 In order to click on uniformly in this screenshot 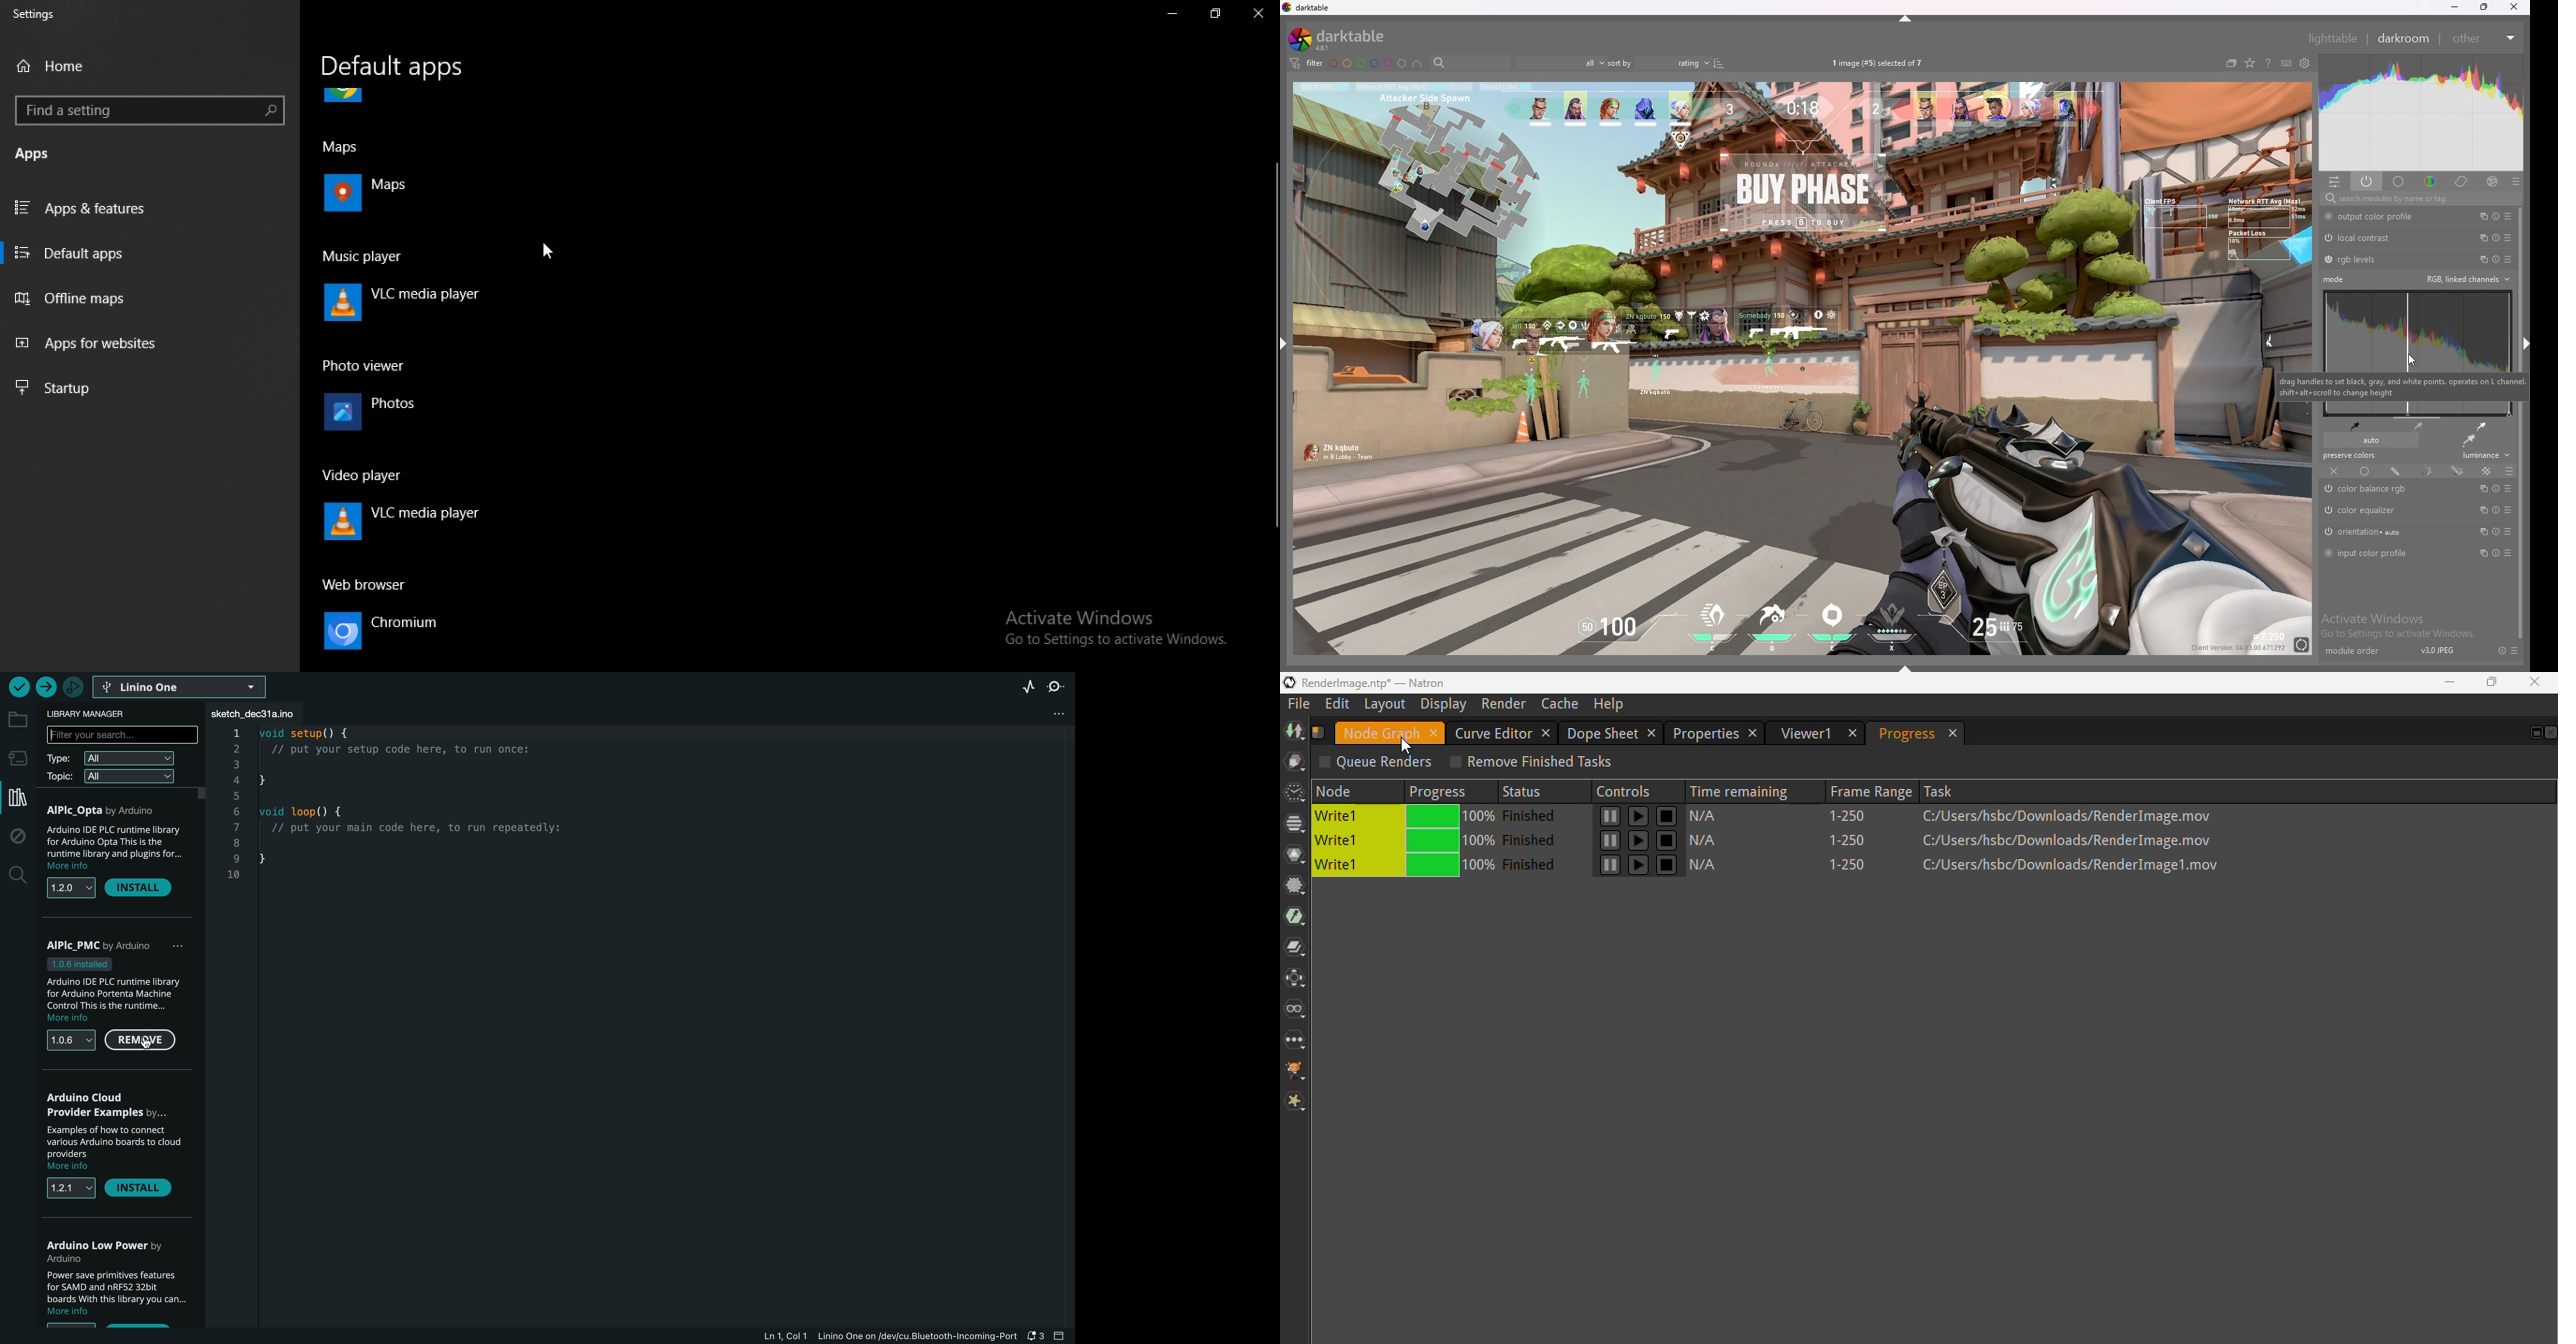, I will do `click(2365, 471)`.